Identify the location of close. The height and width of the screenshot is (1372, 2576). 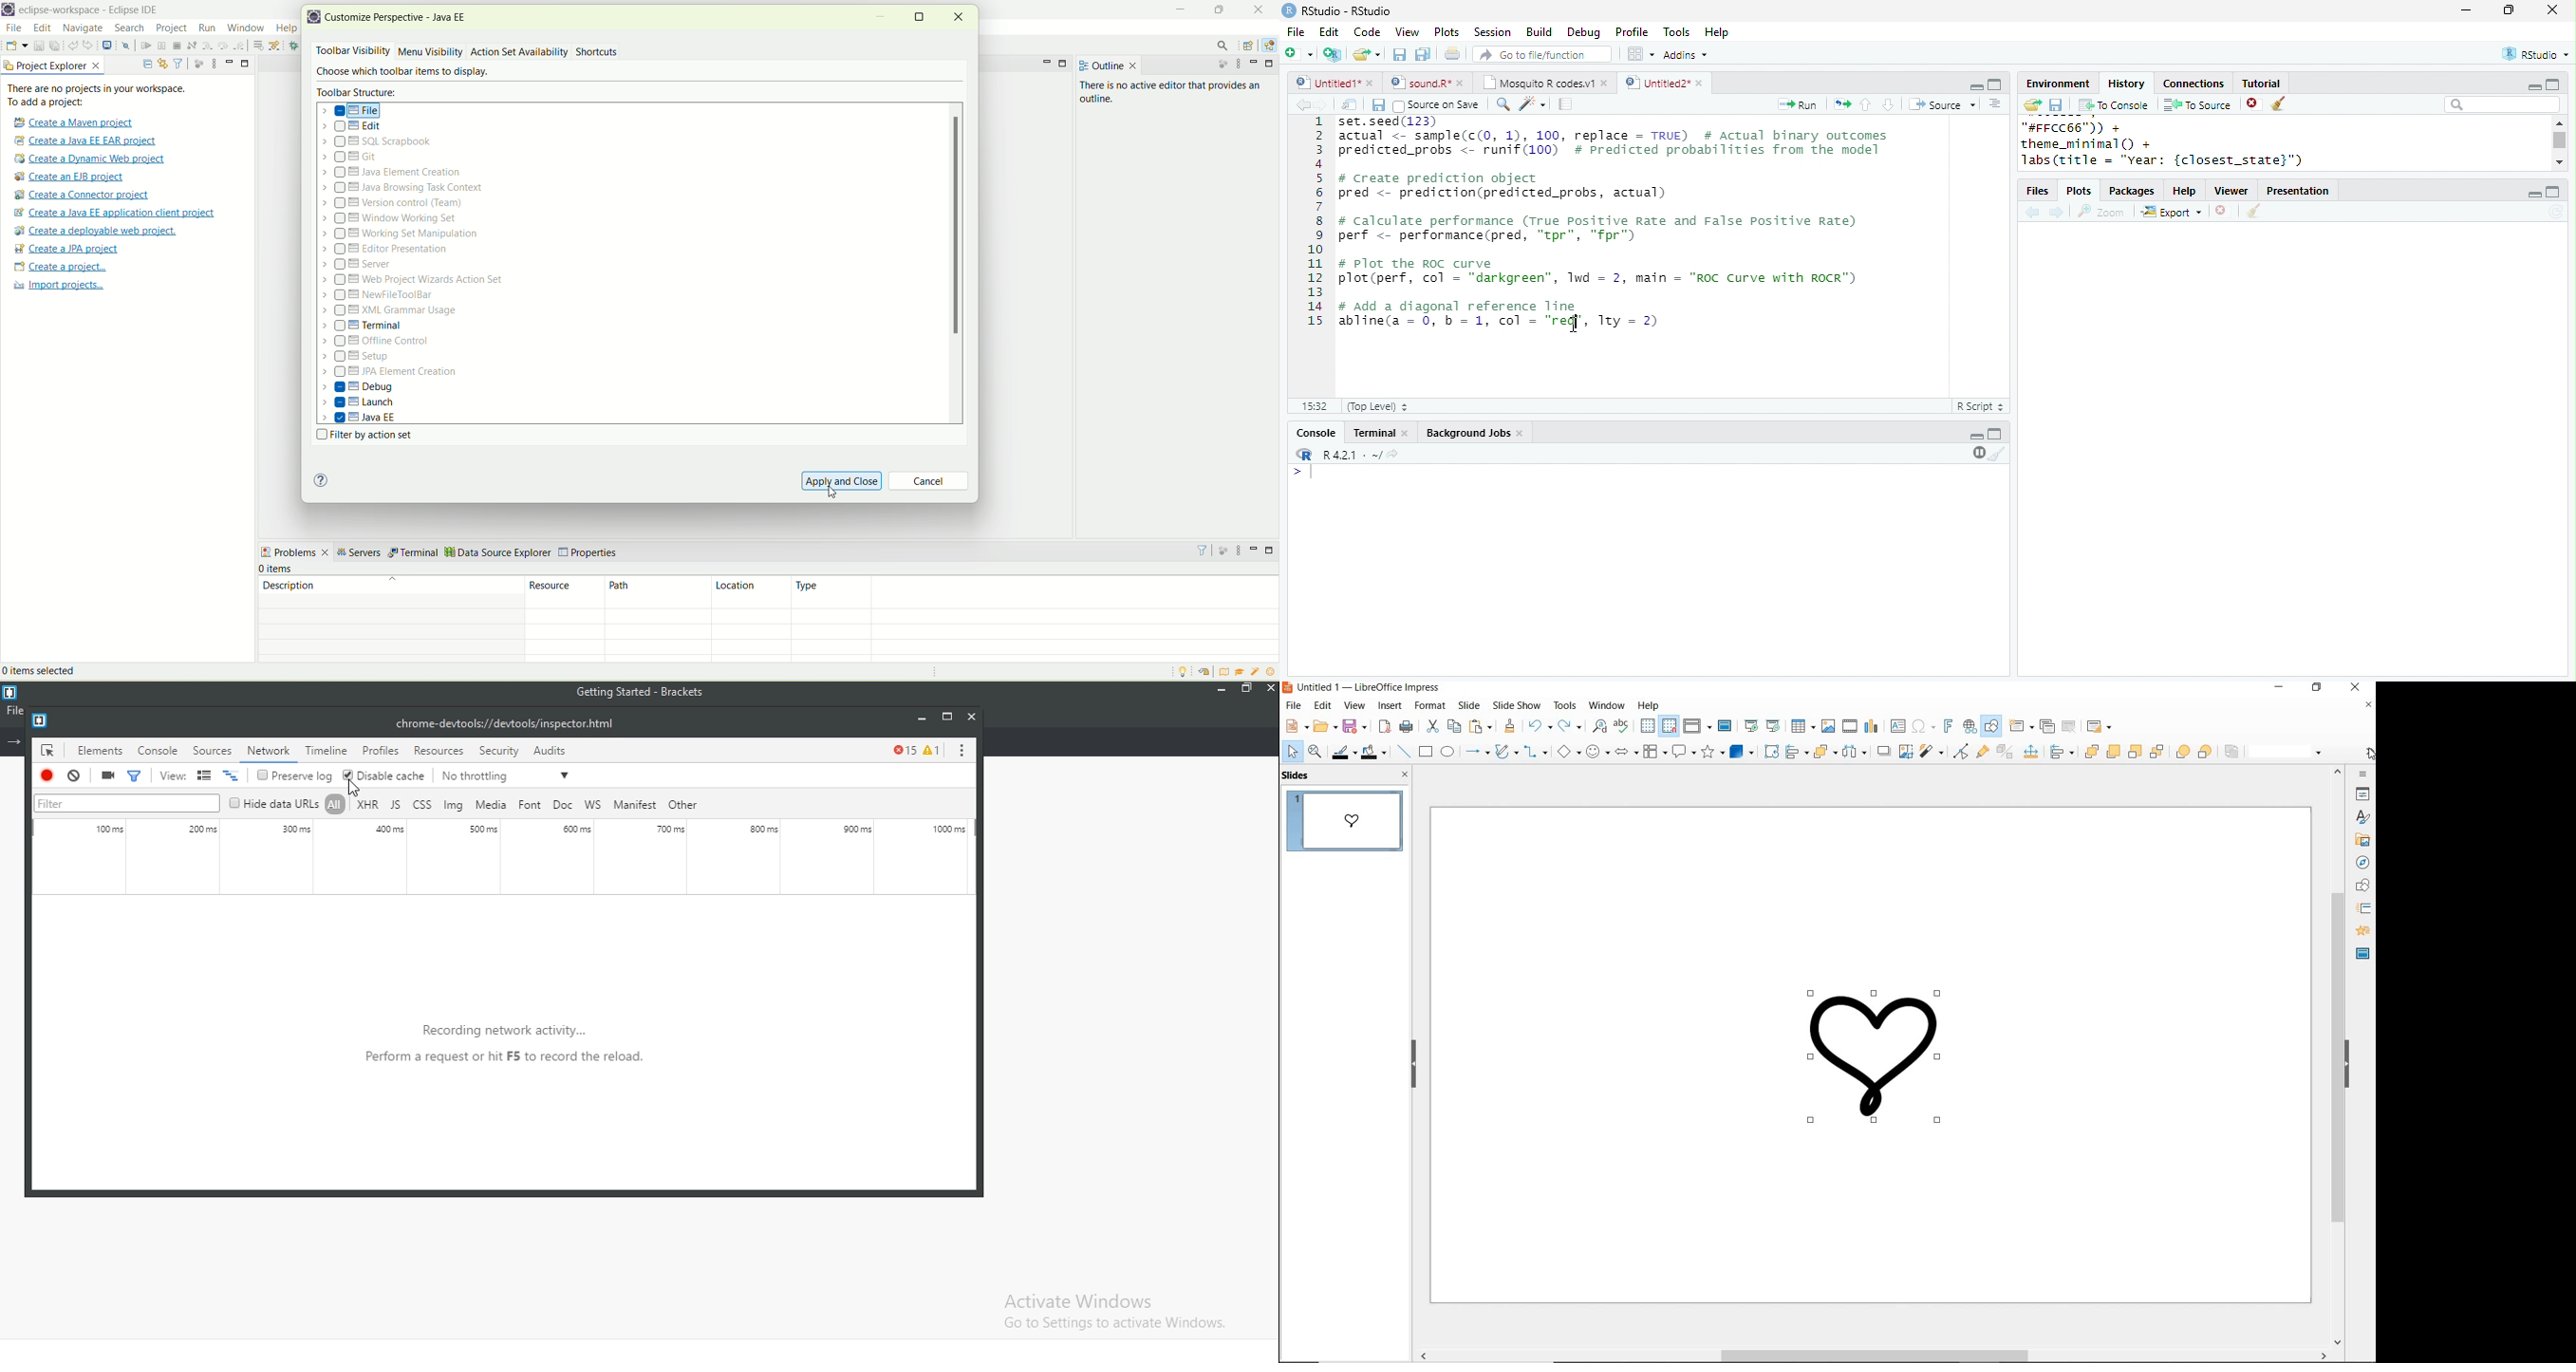
(1407, 434).